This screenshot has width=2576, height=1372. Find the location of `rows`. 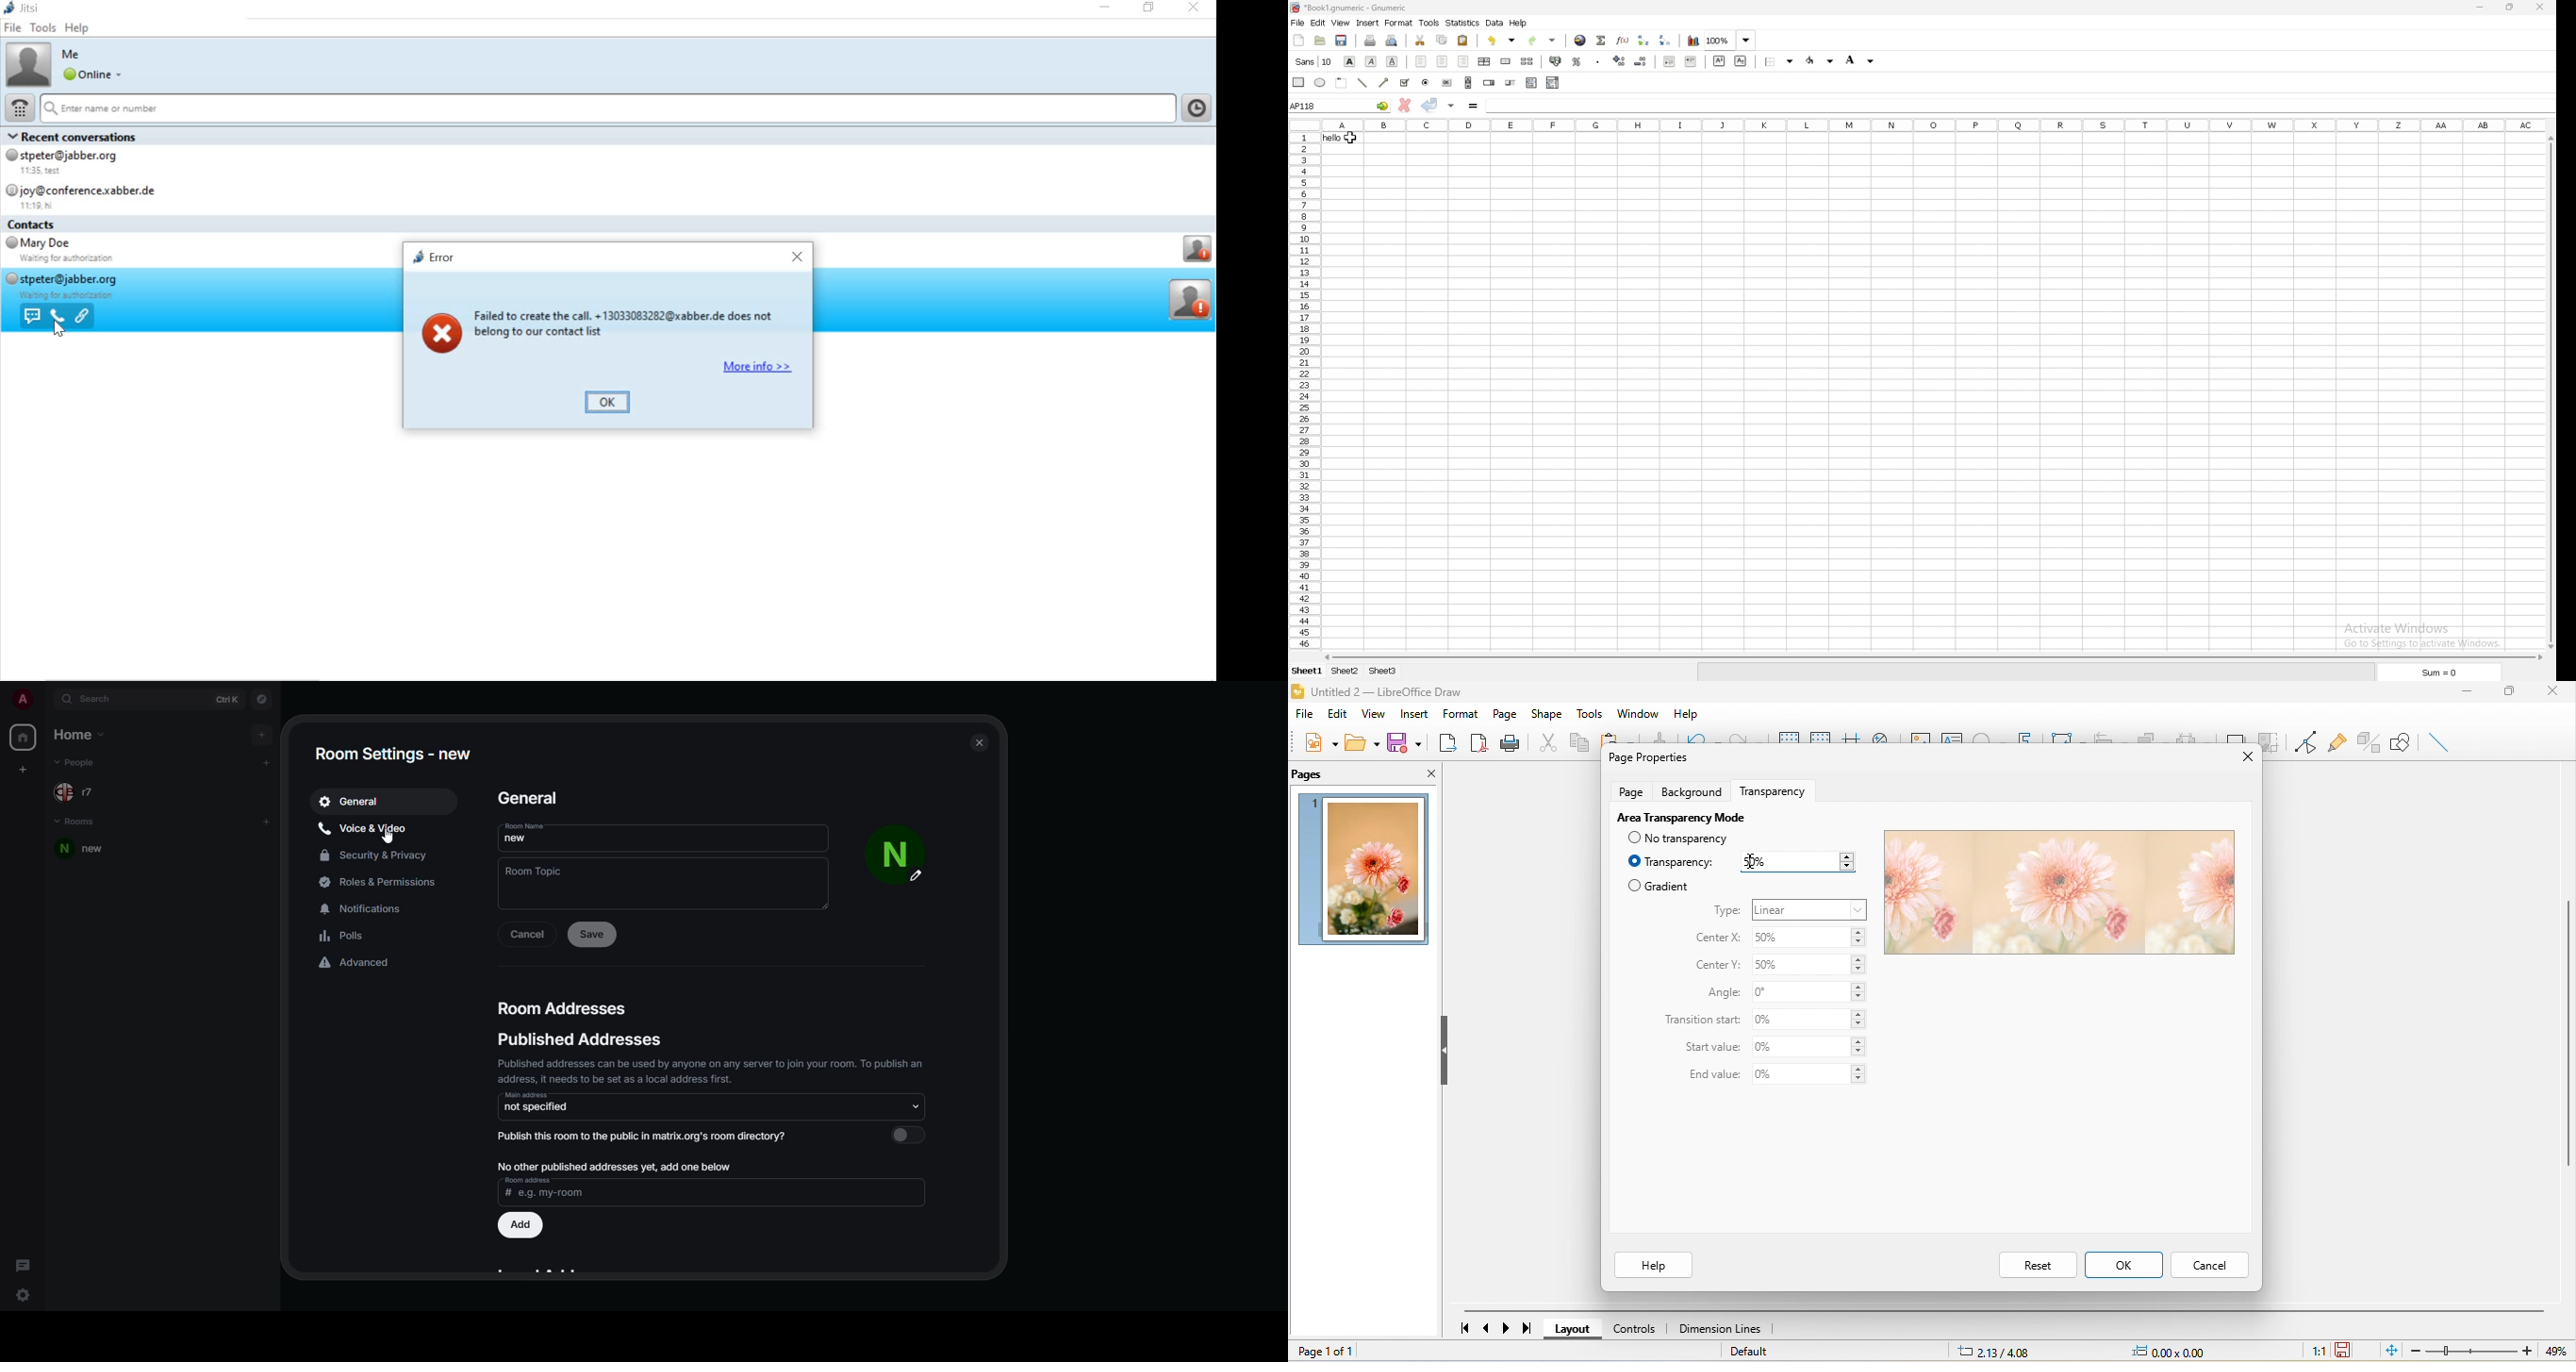

rows is located at coordinates (1301, 390).